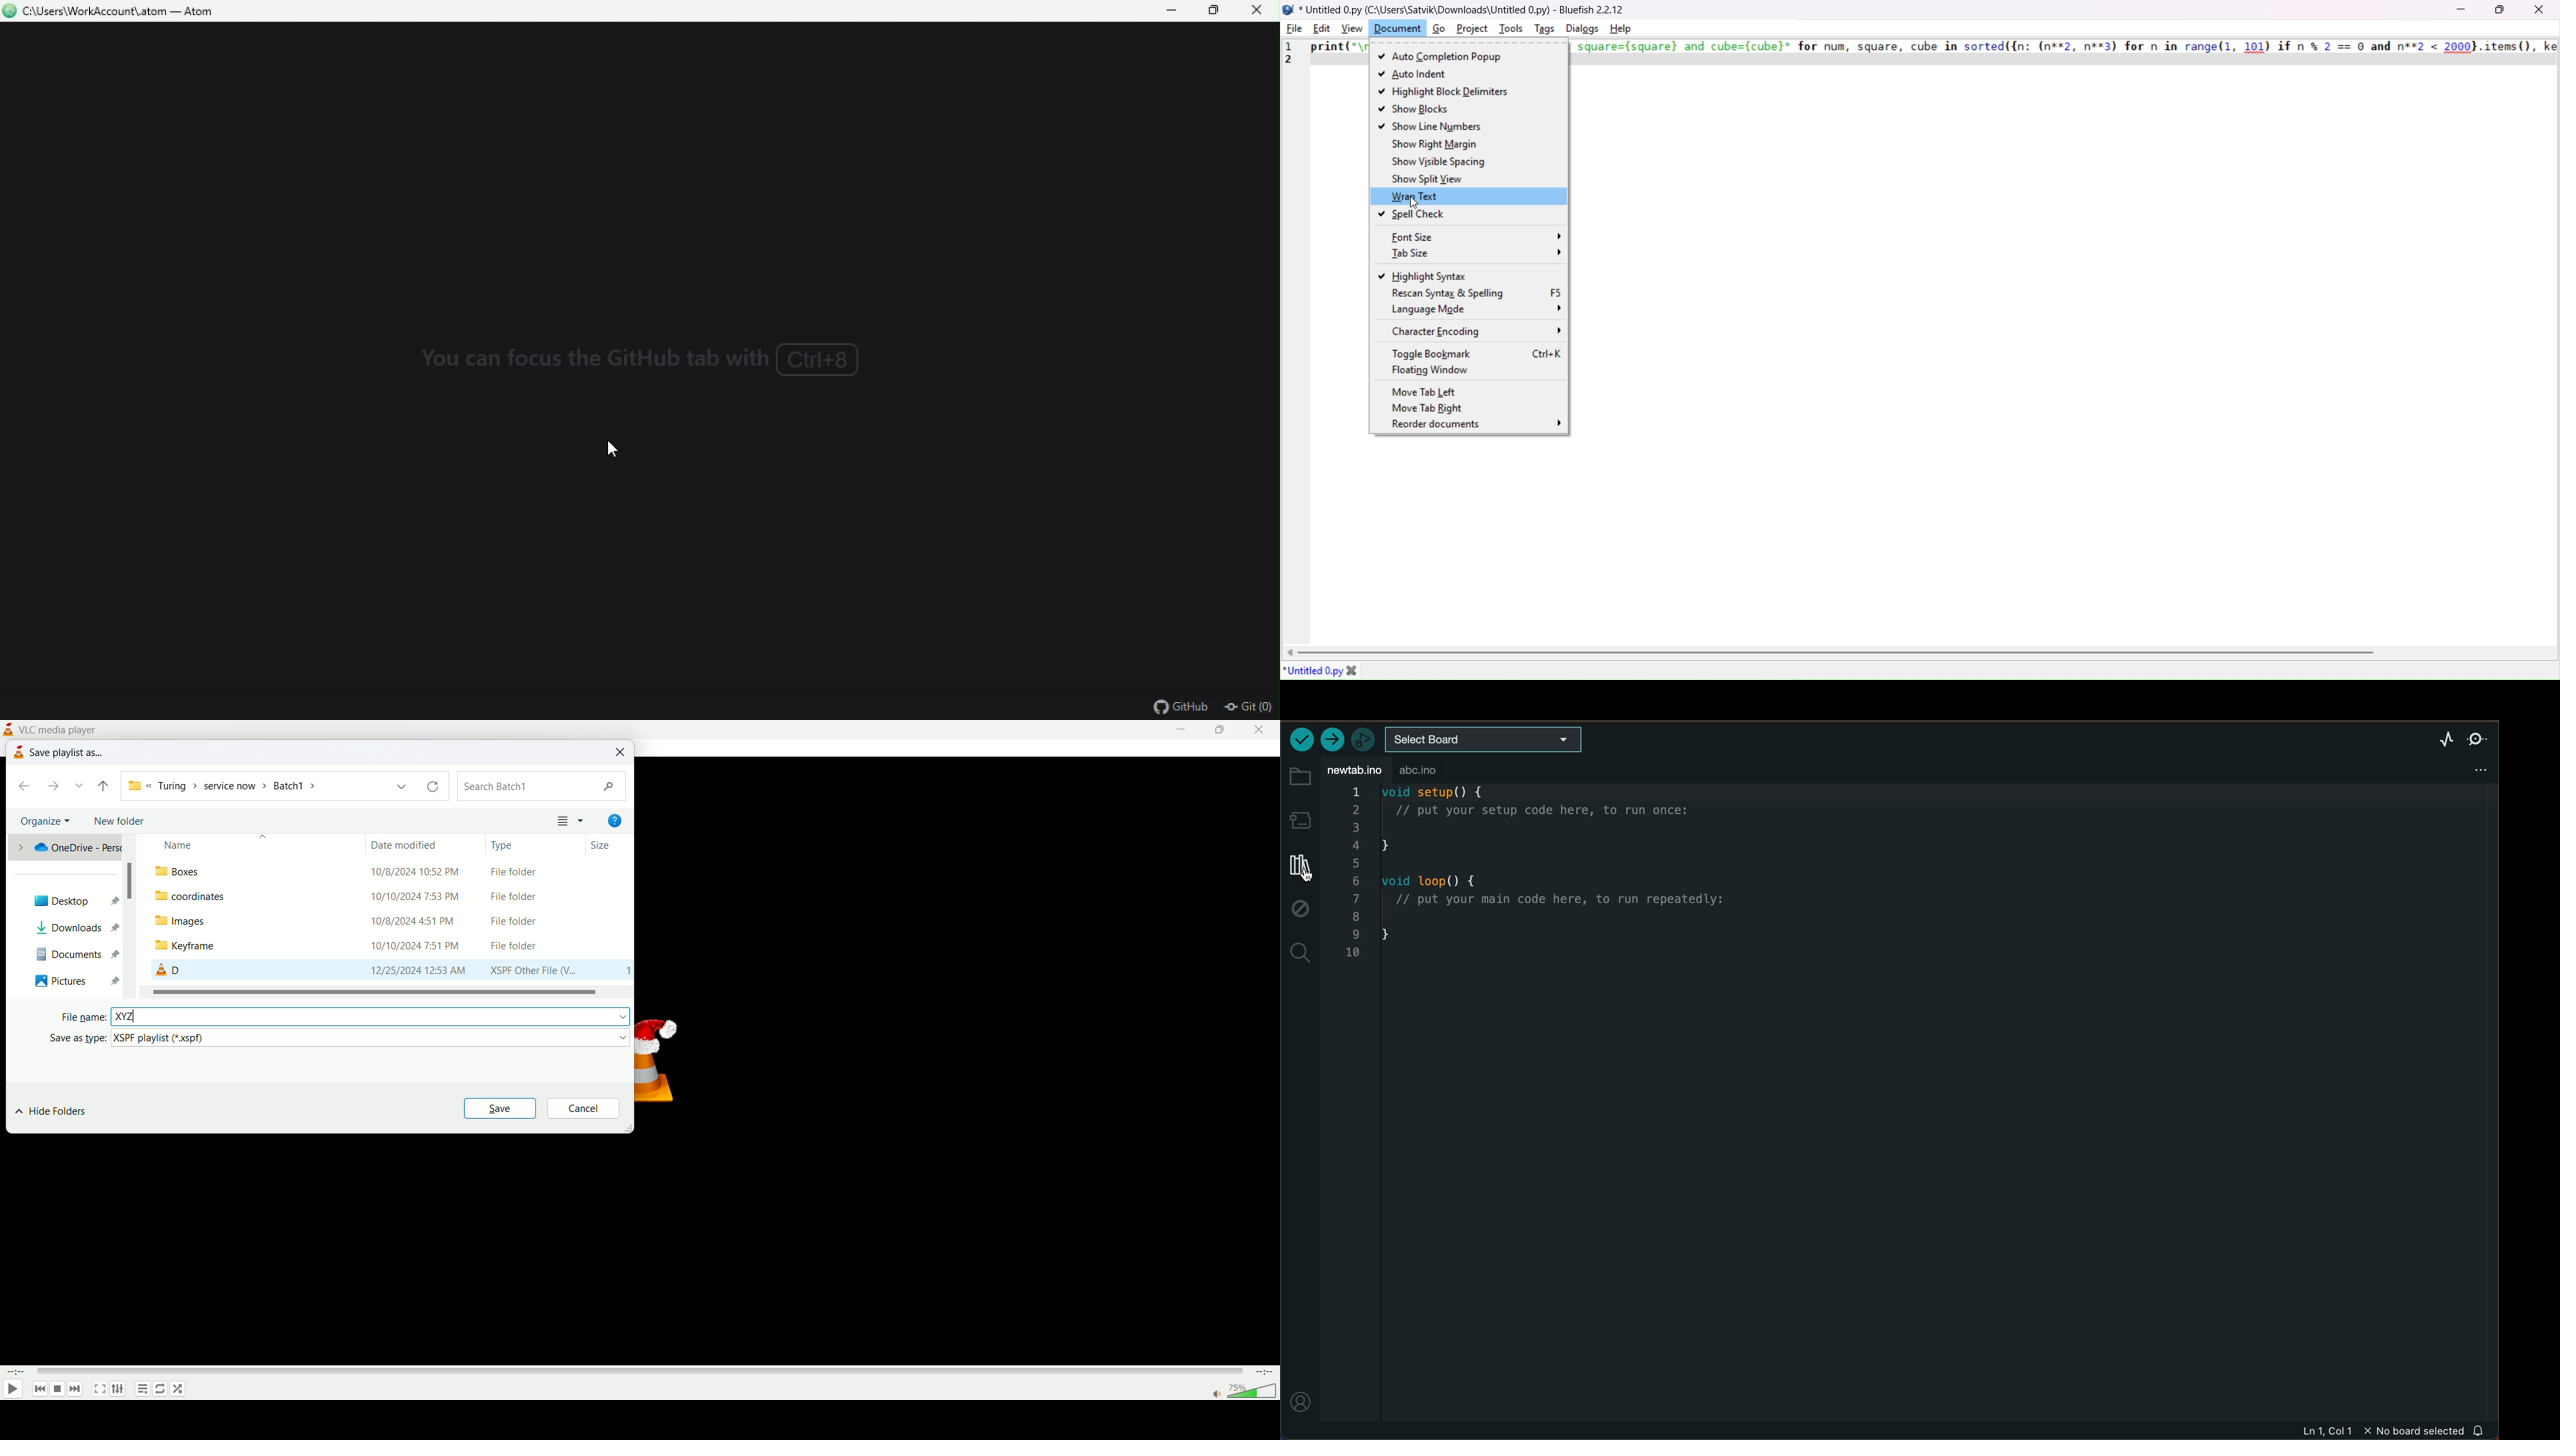  What do you see at coordinates (81, 1017) in the screenshot?
I see `file name` at bounding box center [81, 1017].